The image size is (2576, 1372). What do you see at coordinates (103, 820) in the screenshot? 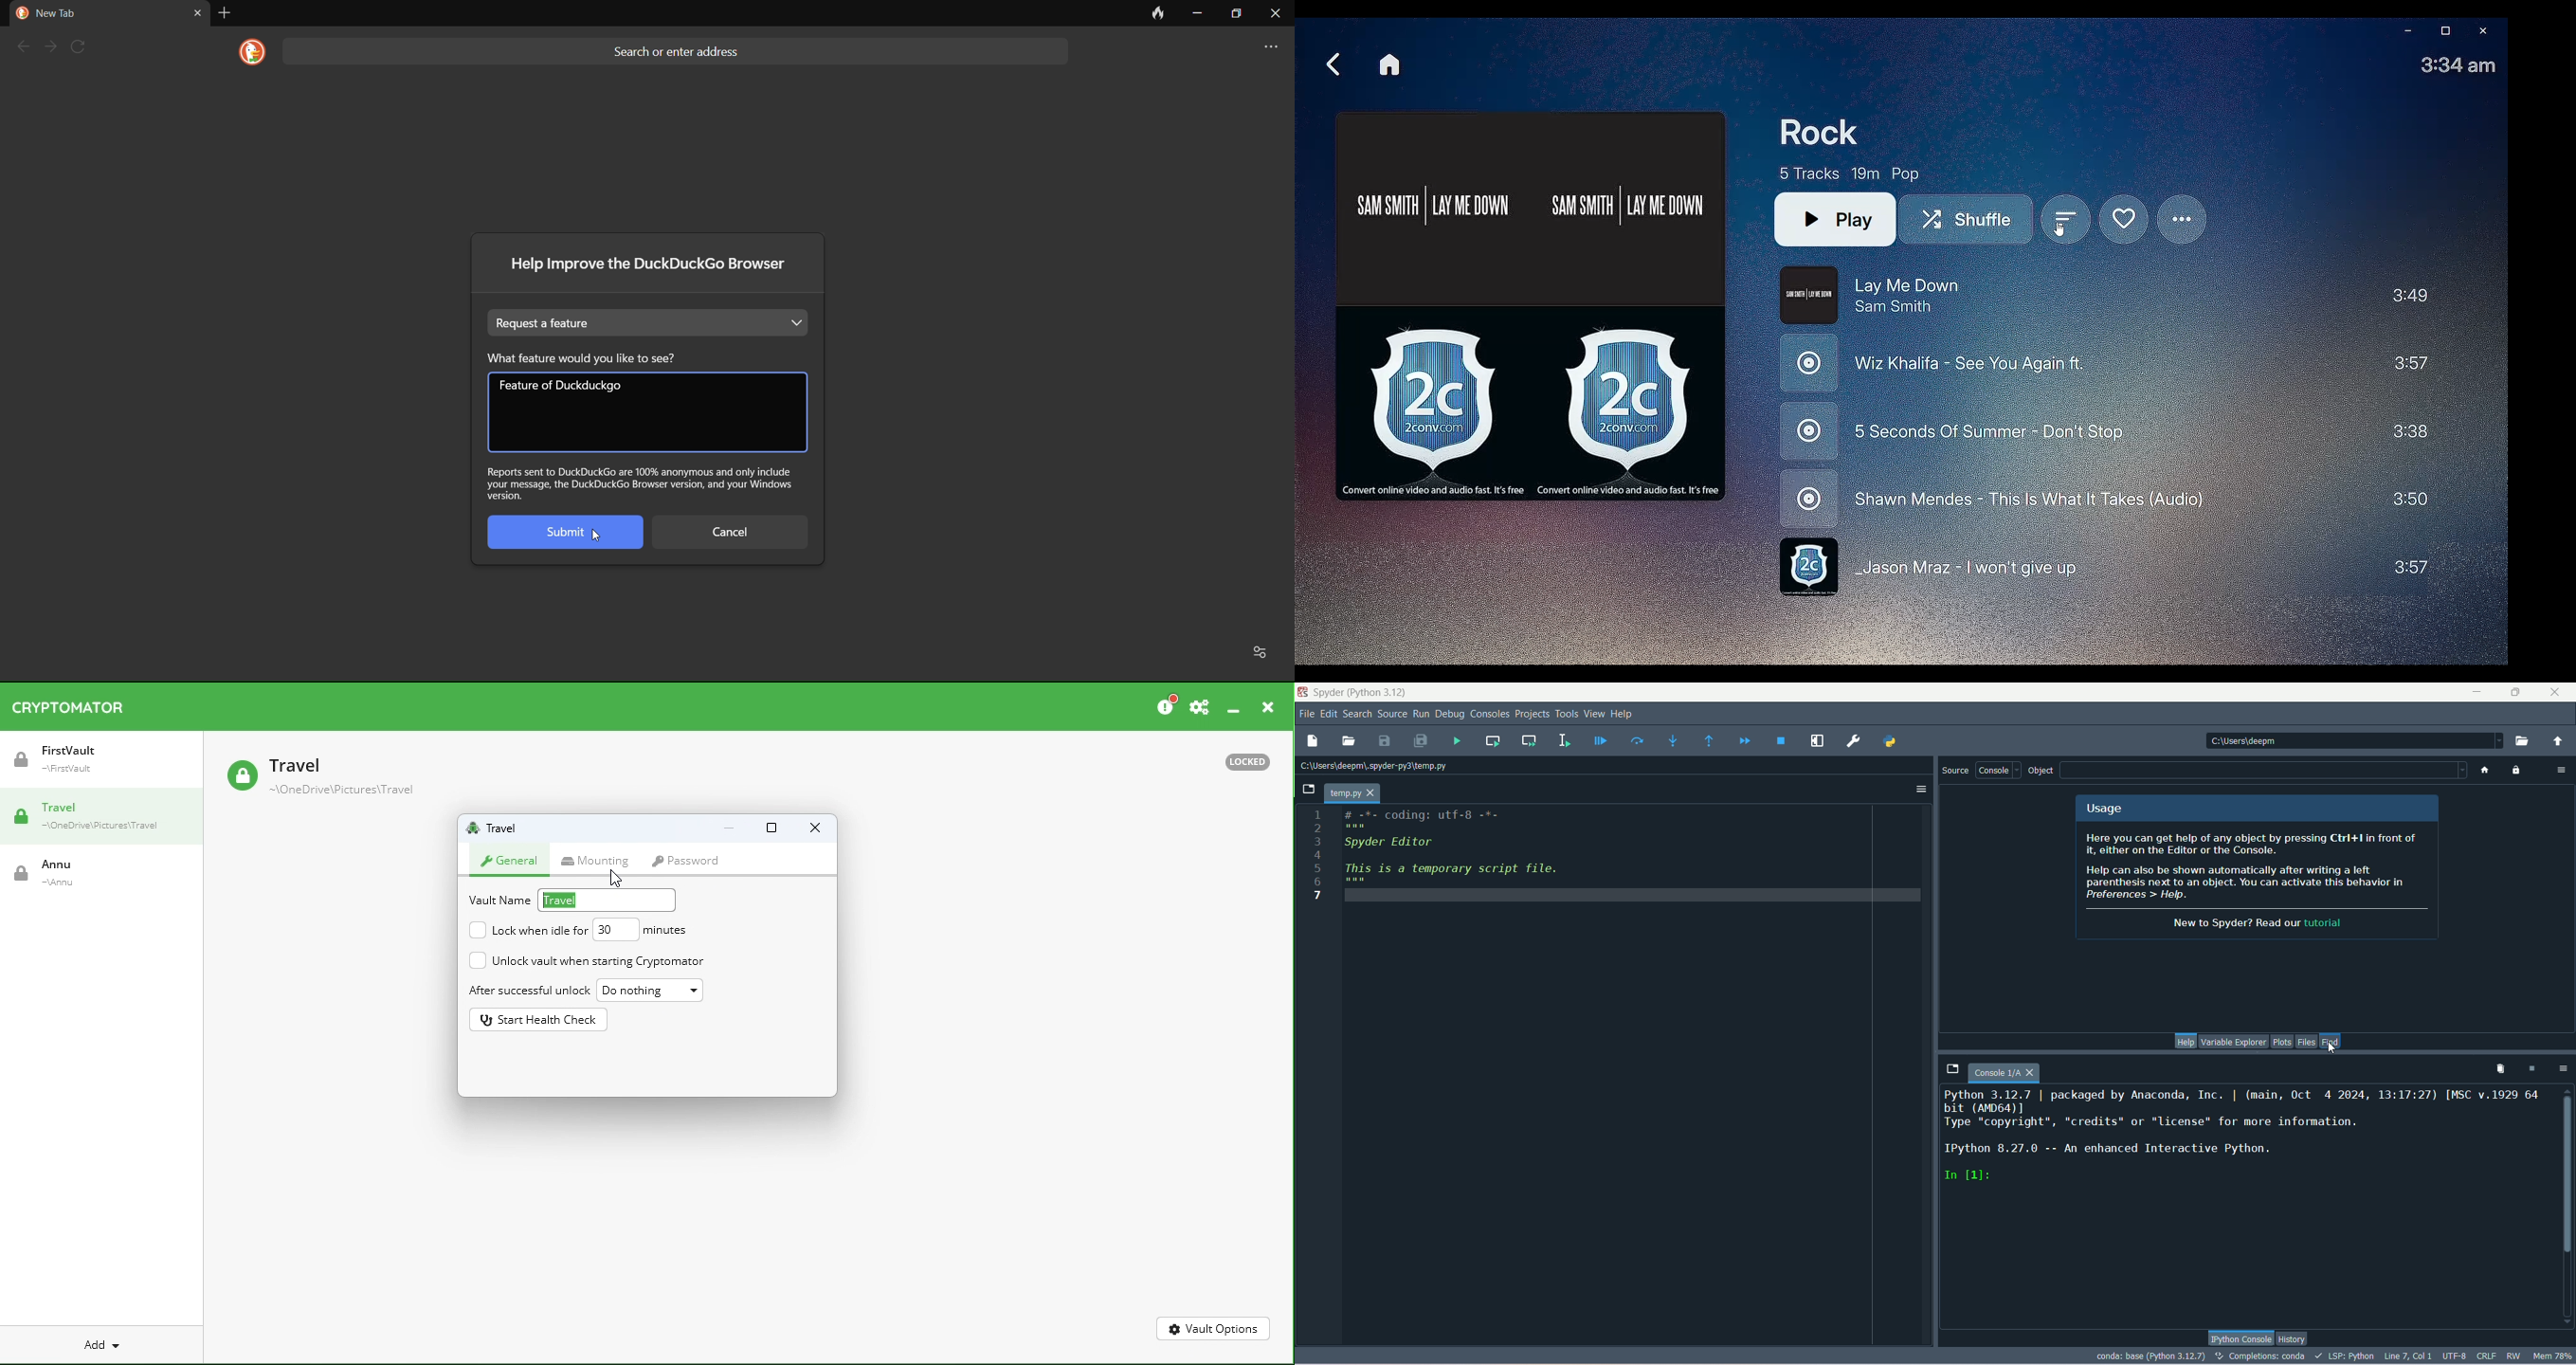
I see `Travel ` at bounding box center [103, 820].